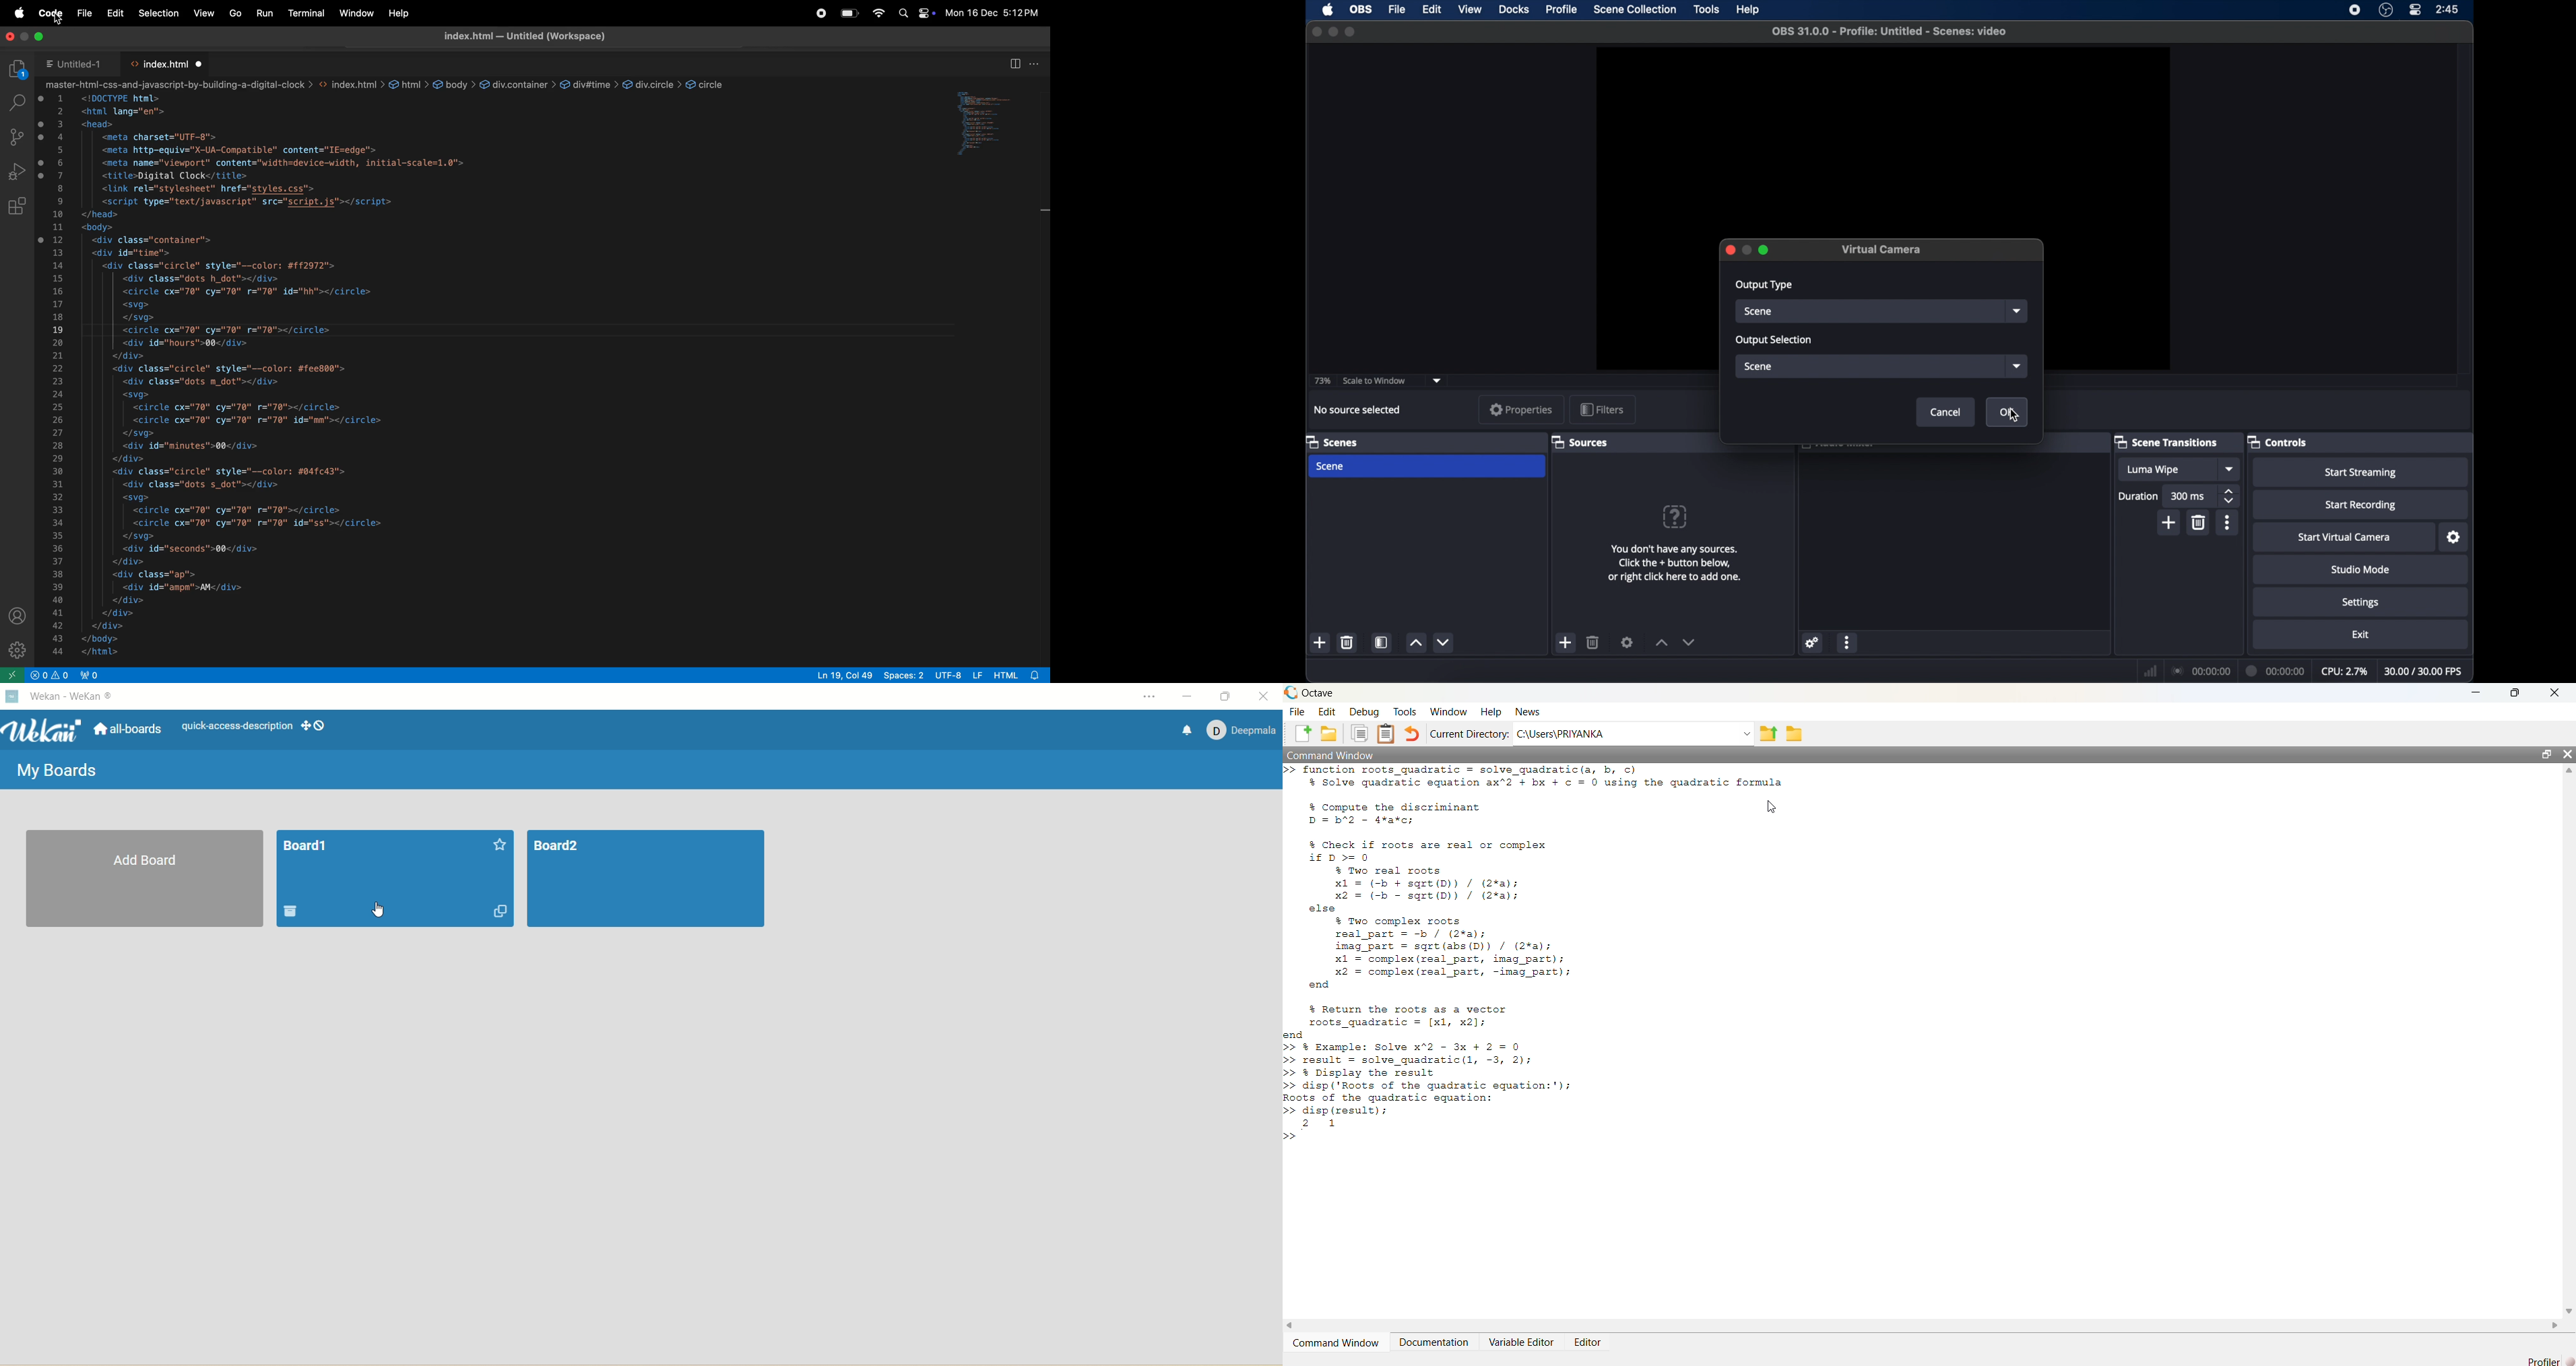 The width and height of the screenshot is (2576, 1372). I want to click on add sources information, so click(1674, 563).